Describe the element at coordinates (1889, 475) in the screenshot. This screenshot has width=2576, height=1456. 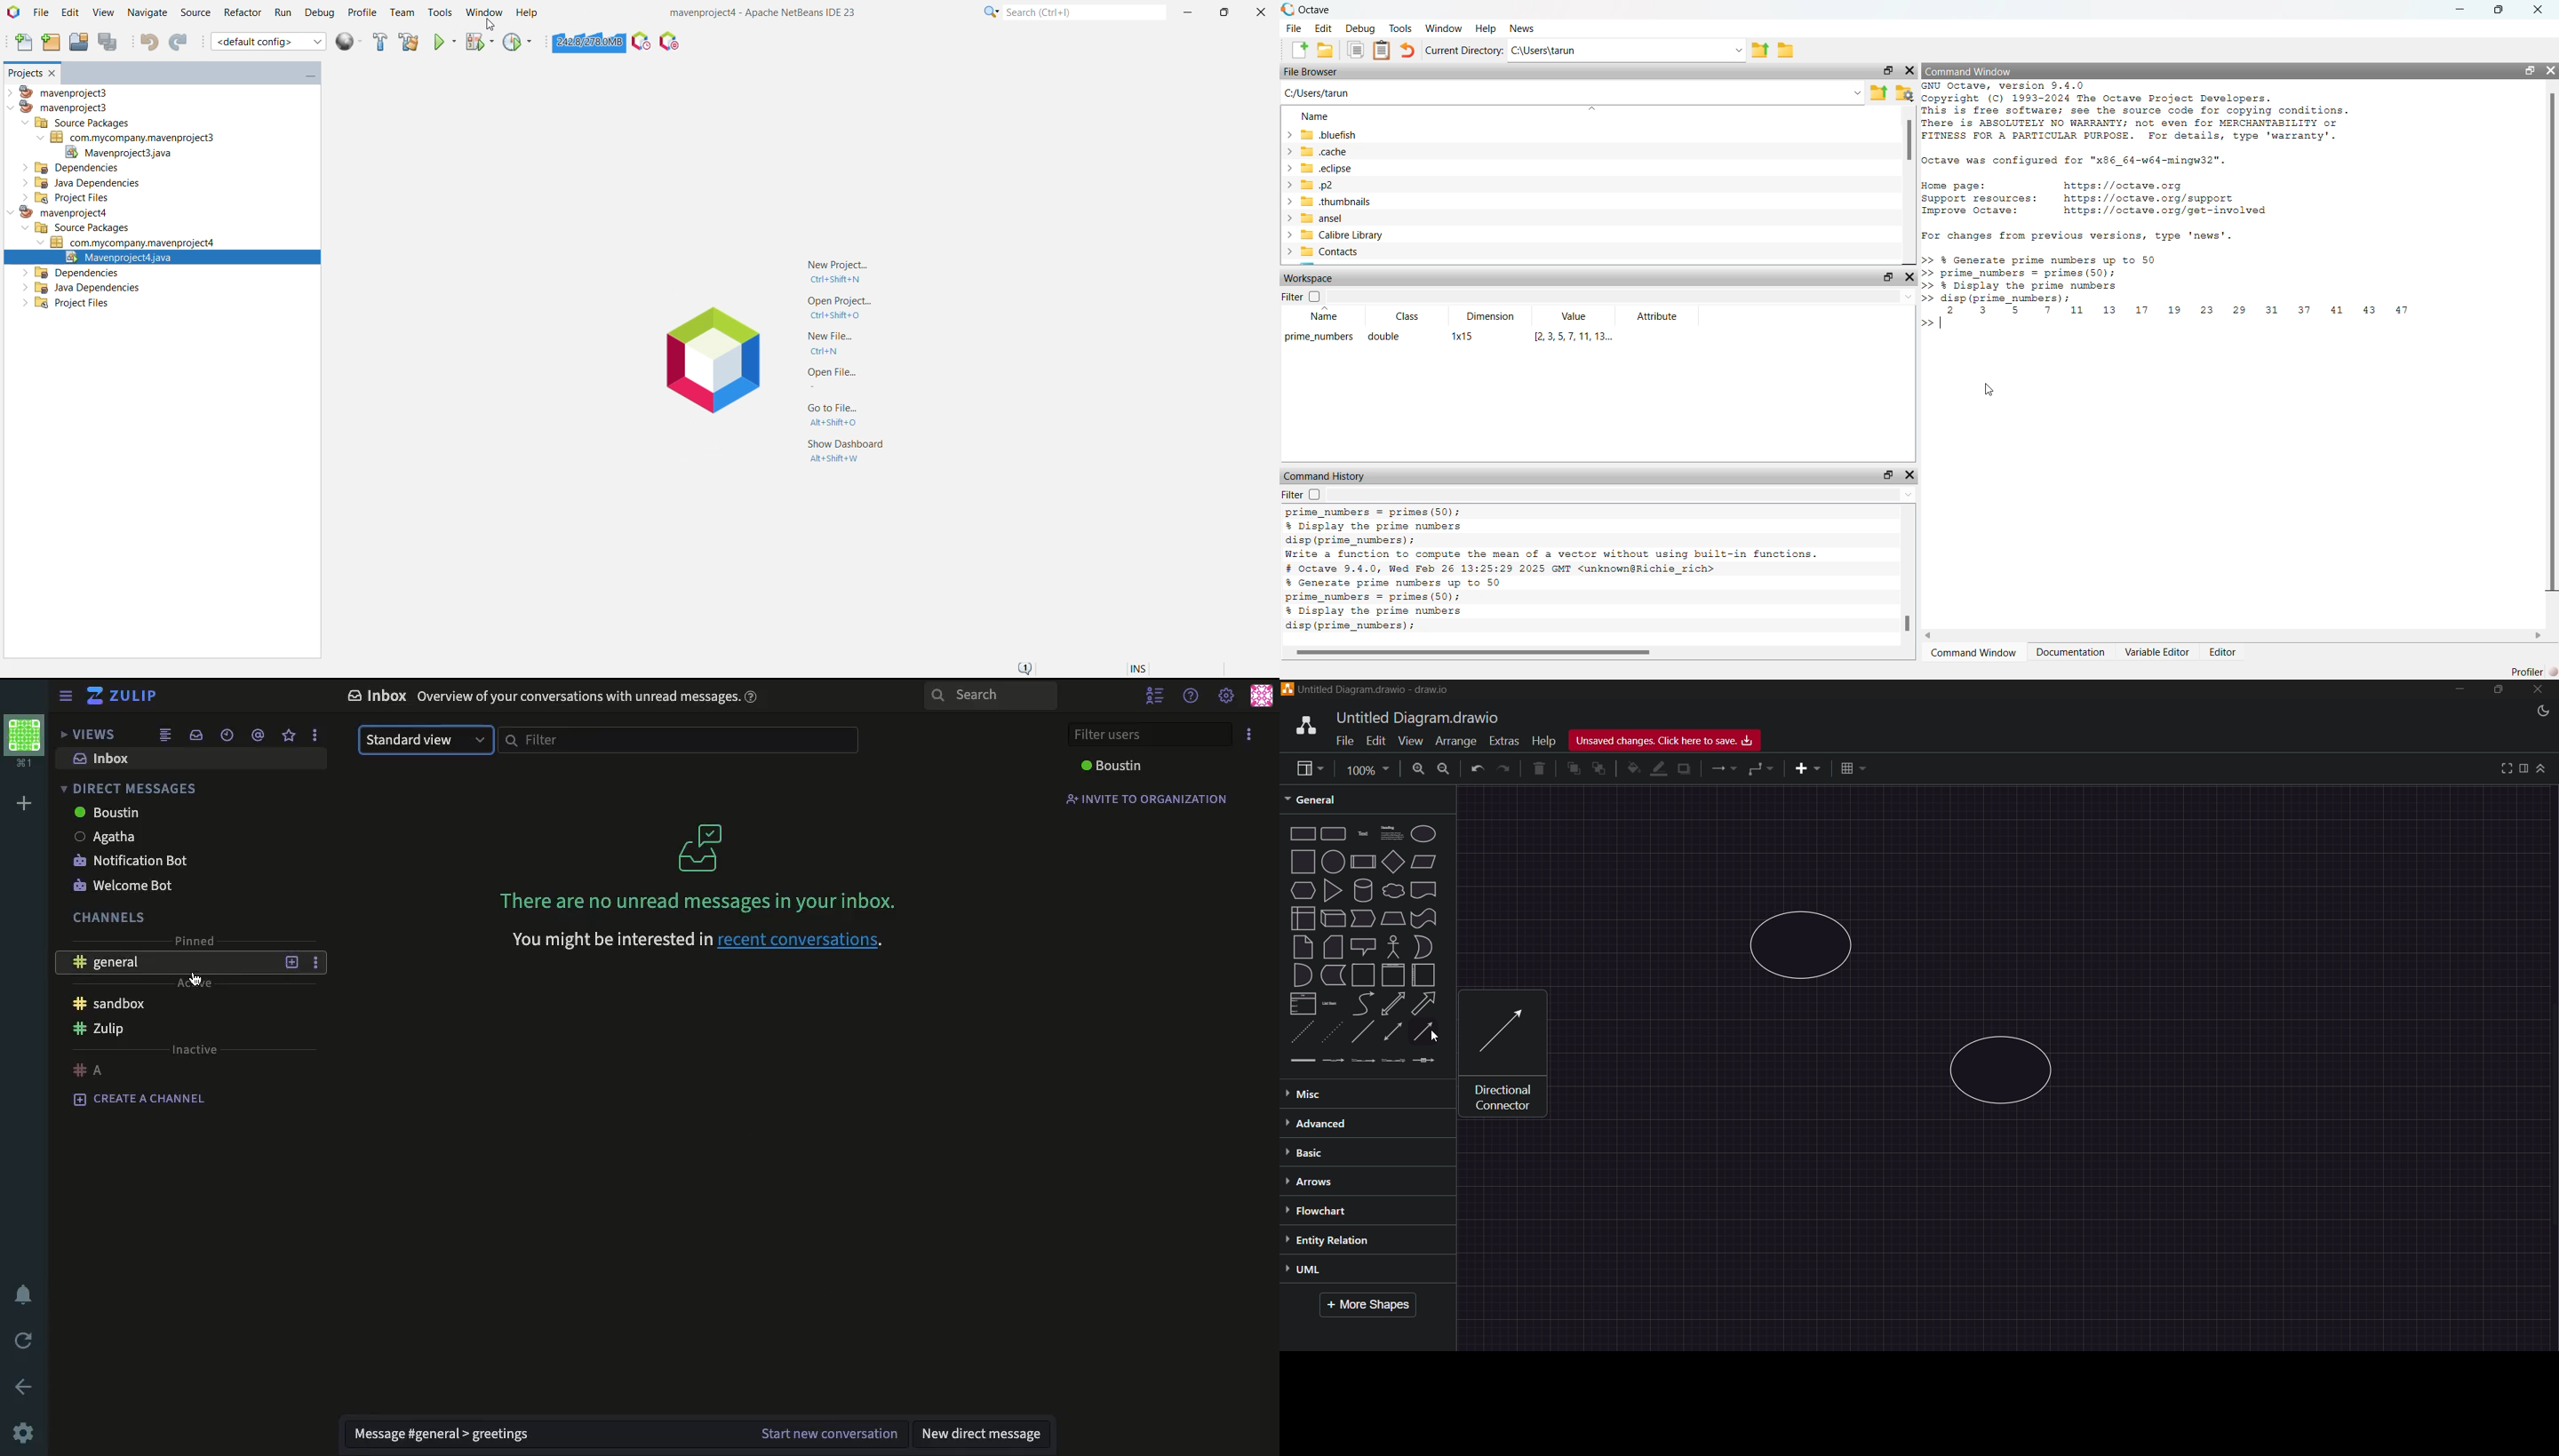
I see `open in separate window` at that location.